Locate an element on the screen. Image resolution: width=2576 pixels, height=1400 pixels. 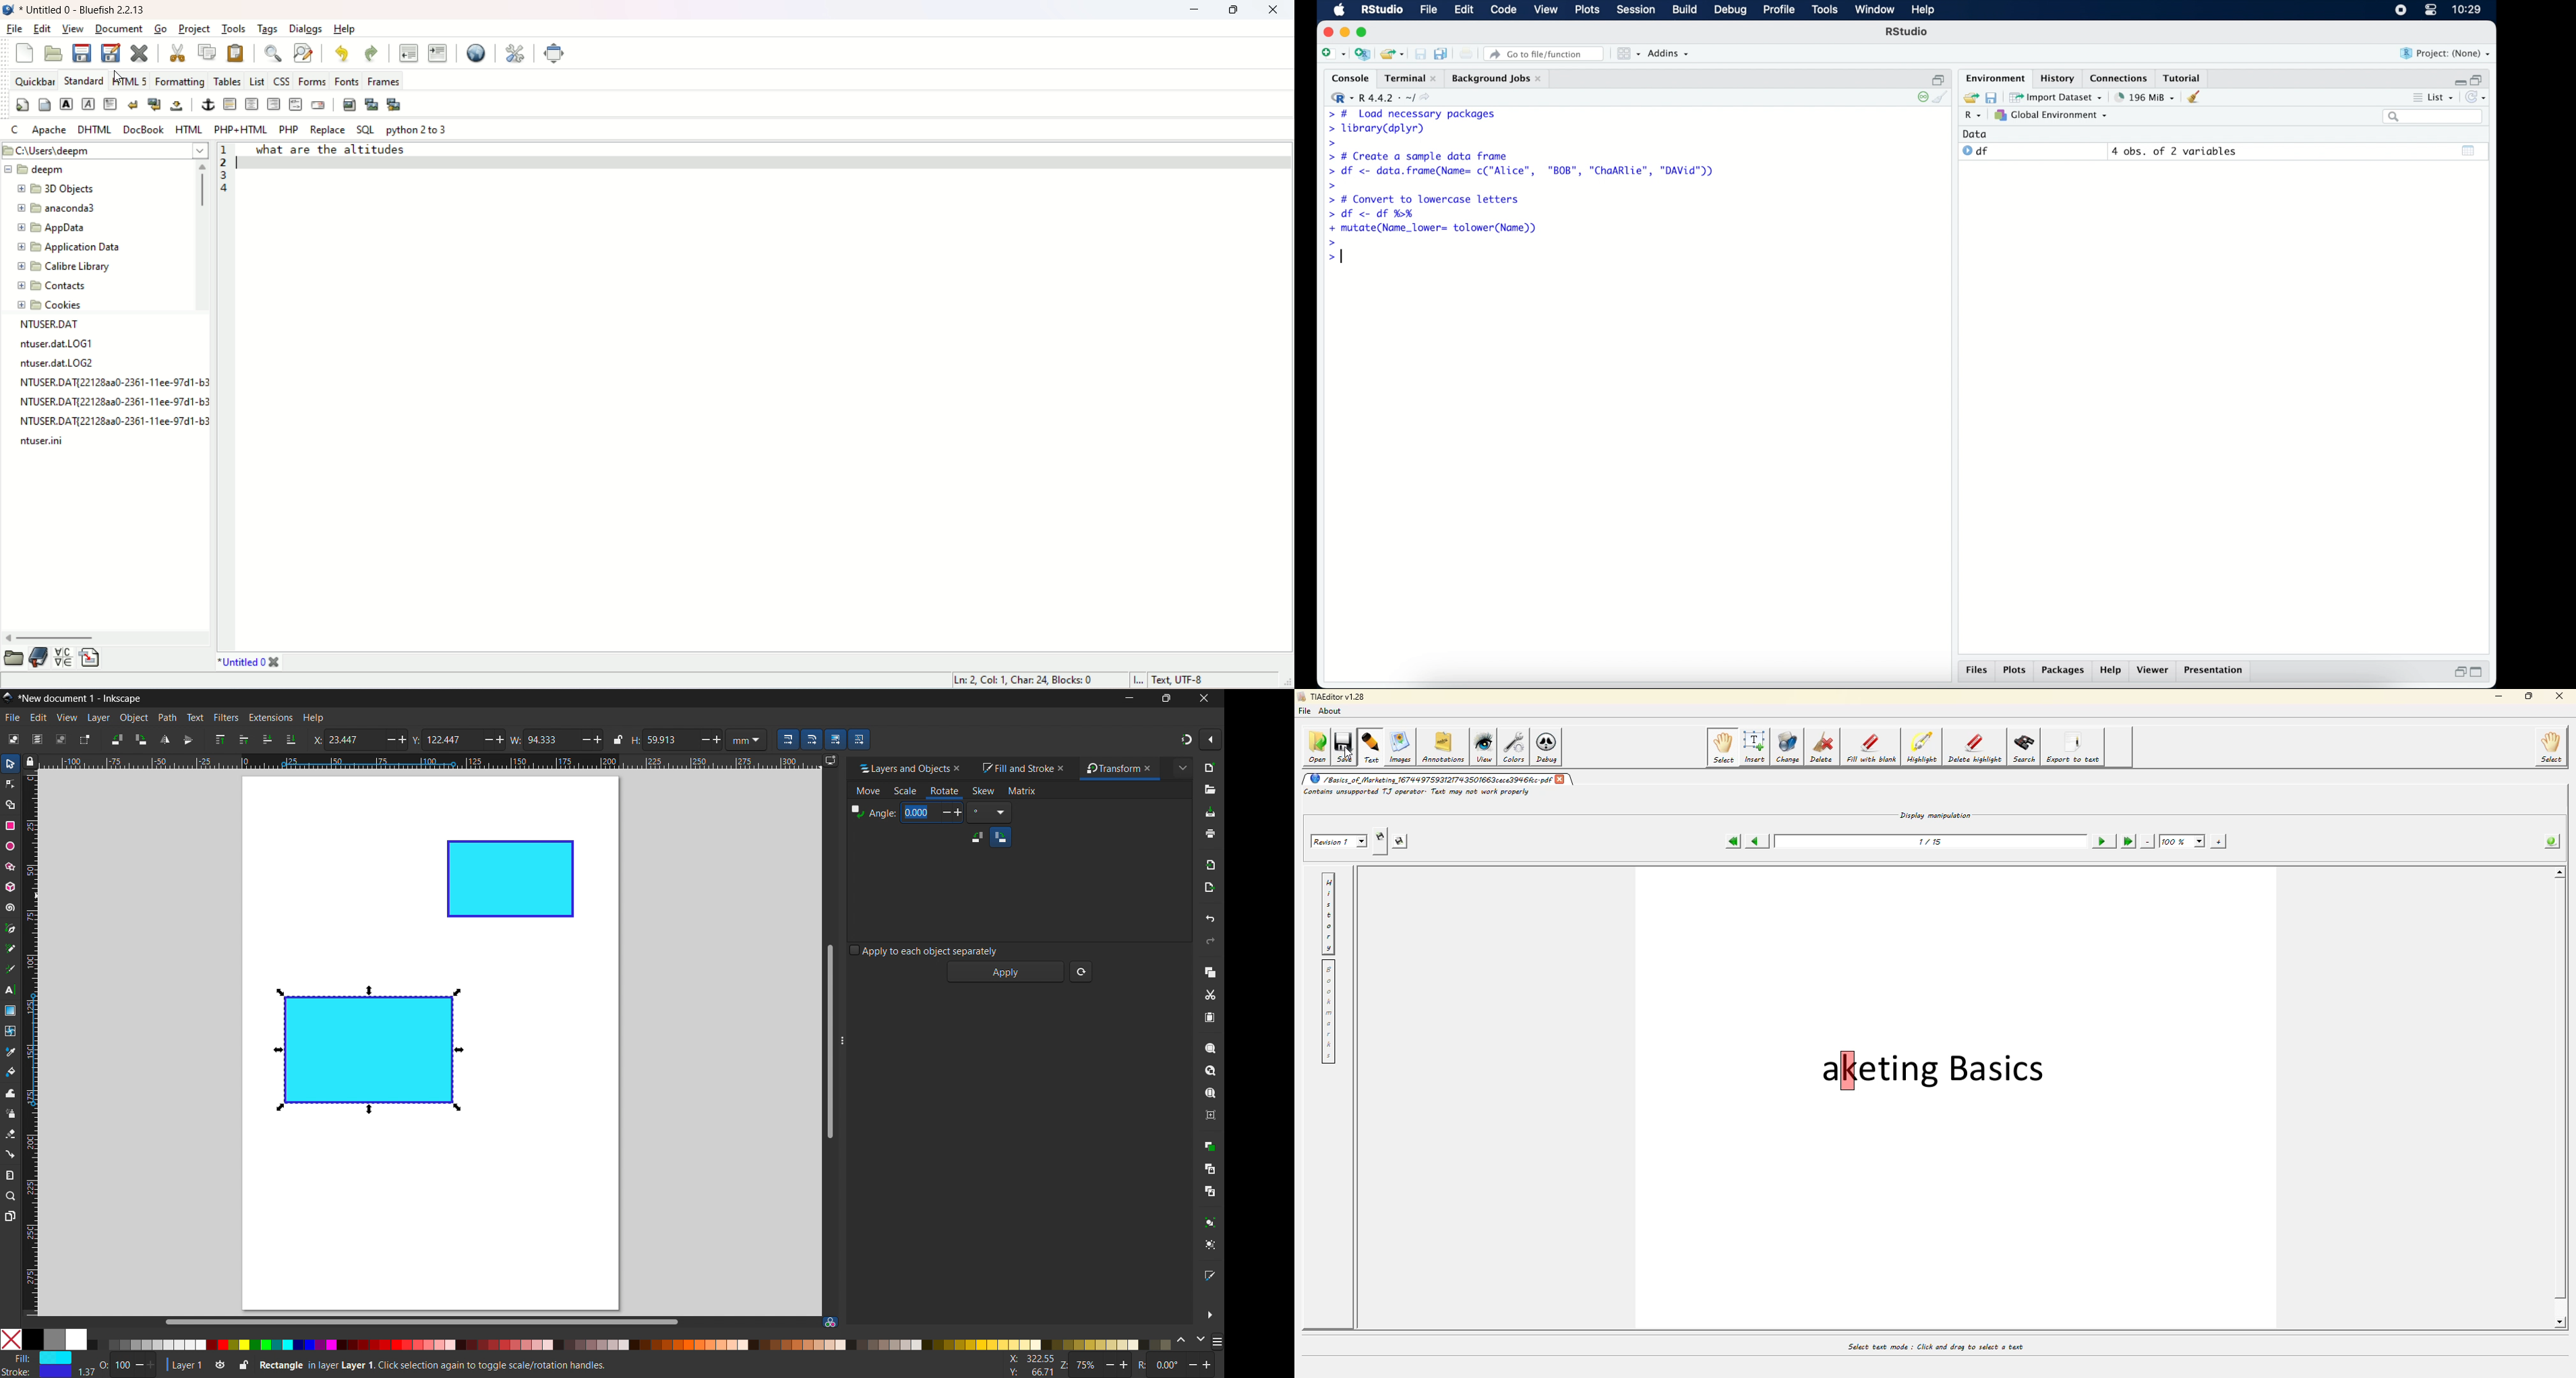
addins is located at coordinates (1669, 54).